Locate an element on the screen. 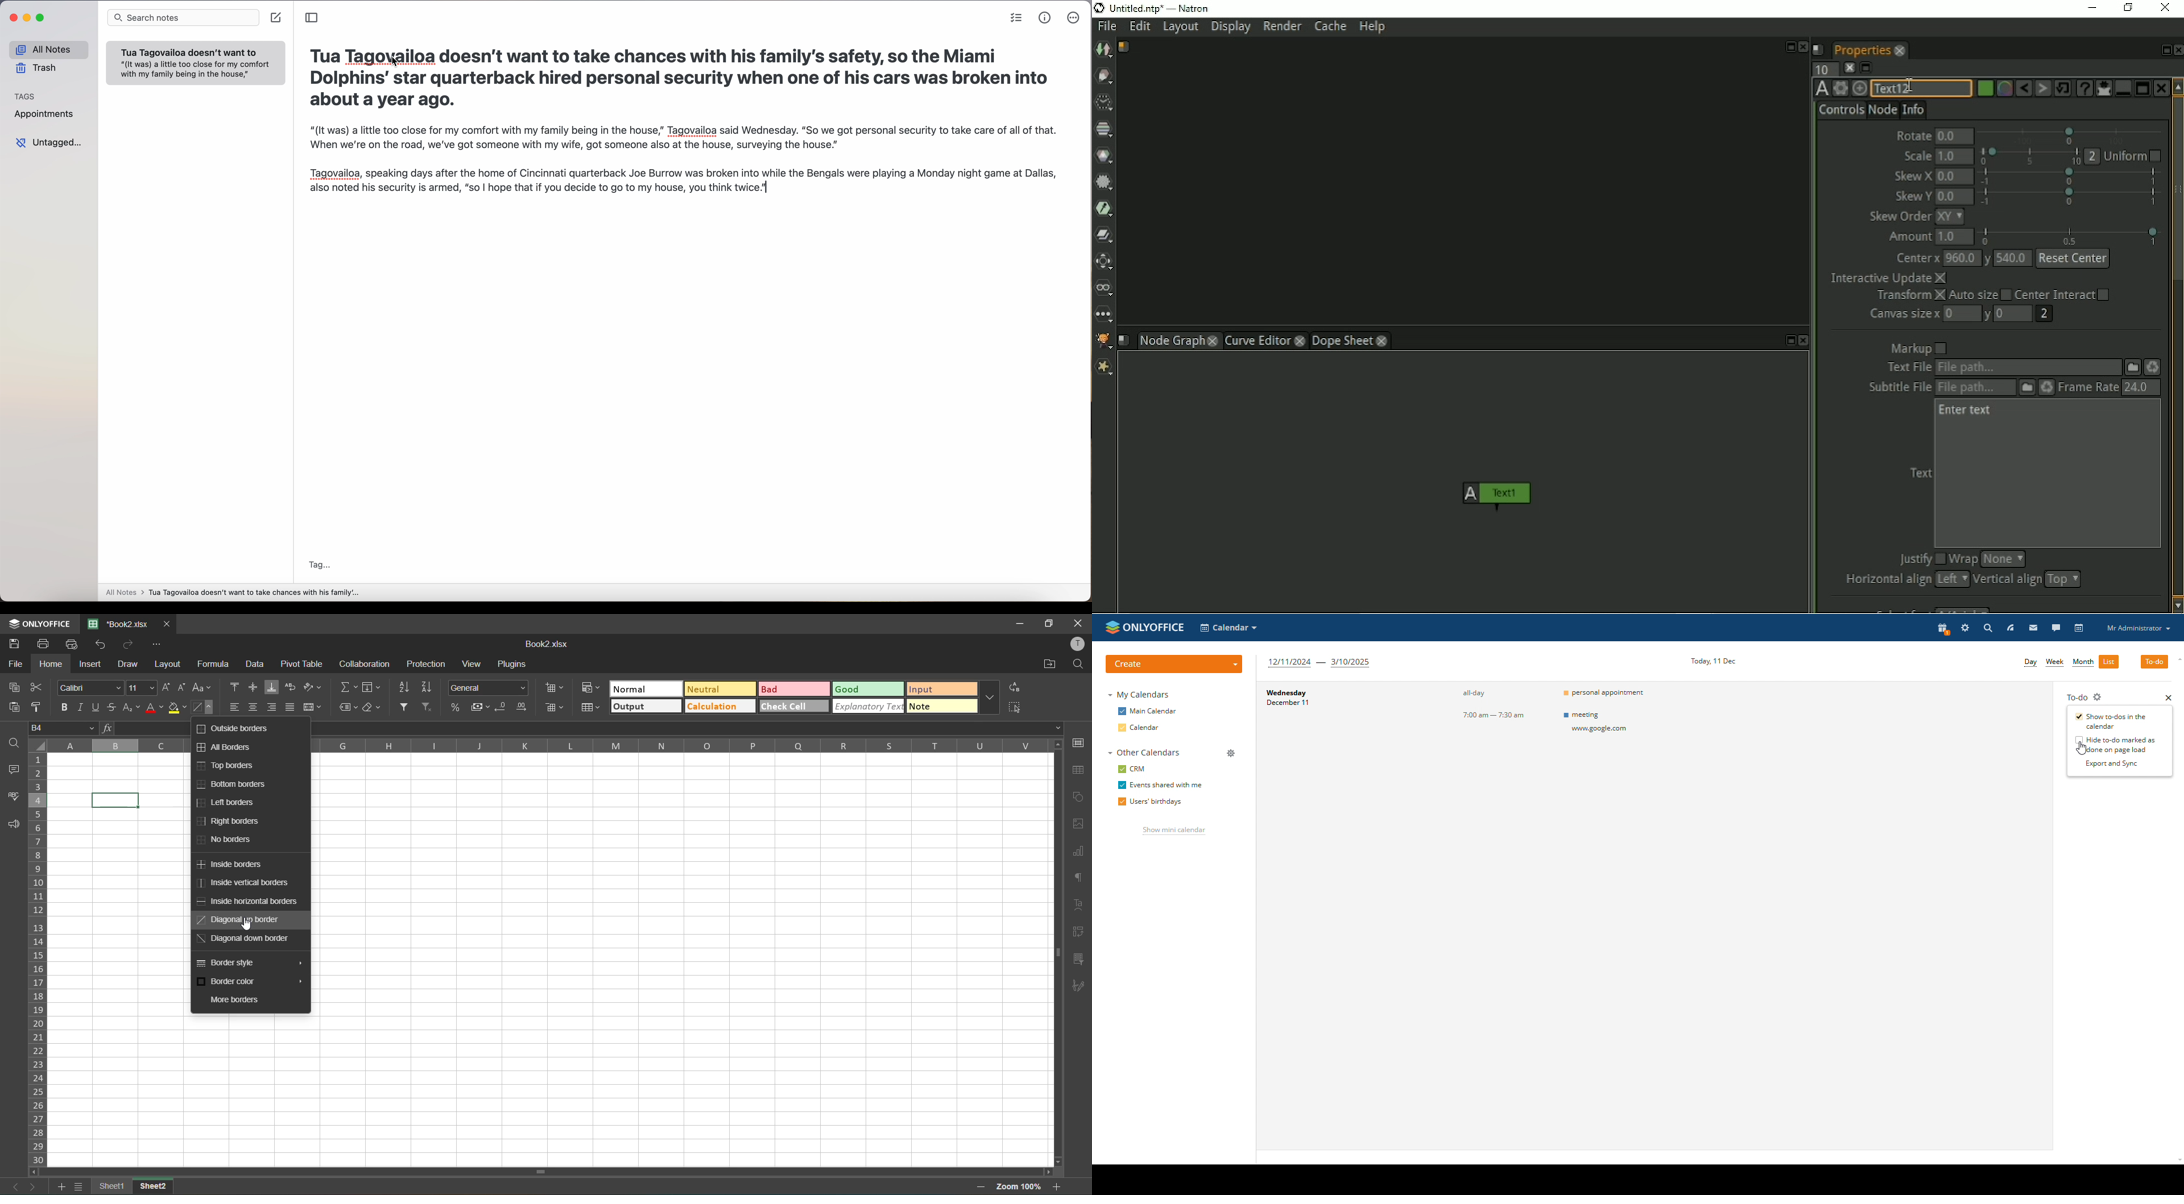 The width and height of the screenshot is (2184, 1204). home is located at coordinates (53, 663).